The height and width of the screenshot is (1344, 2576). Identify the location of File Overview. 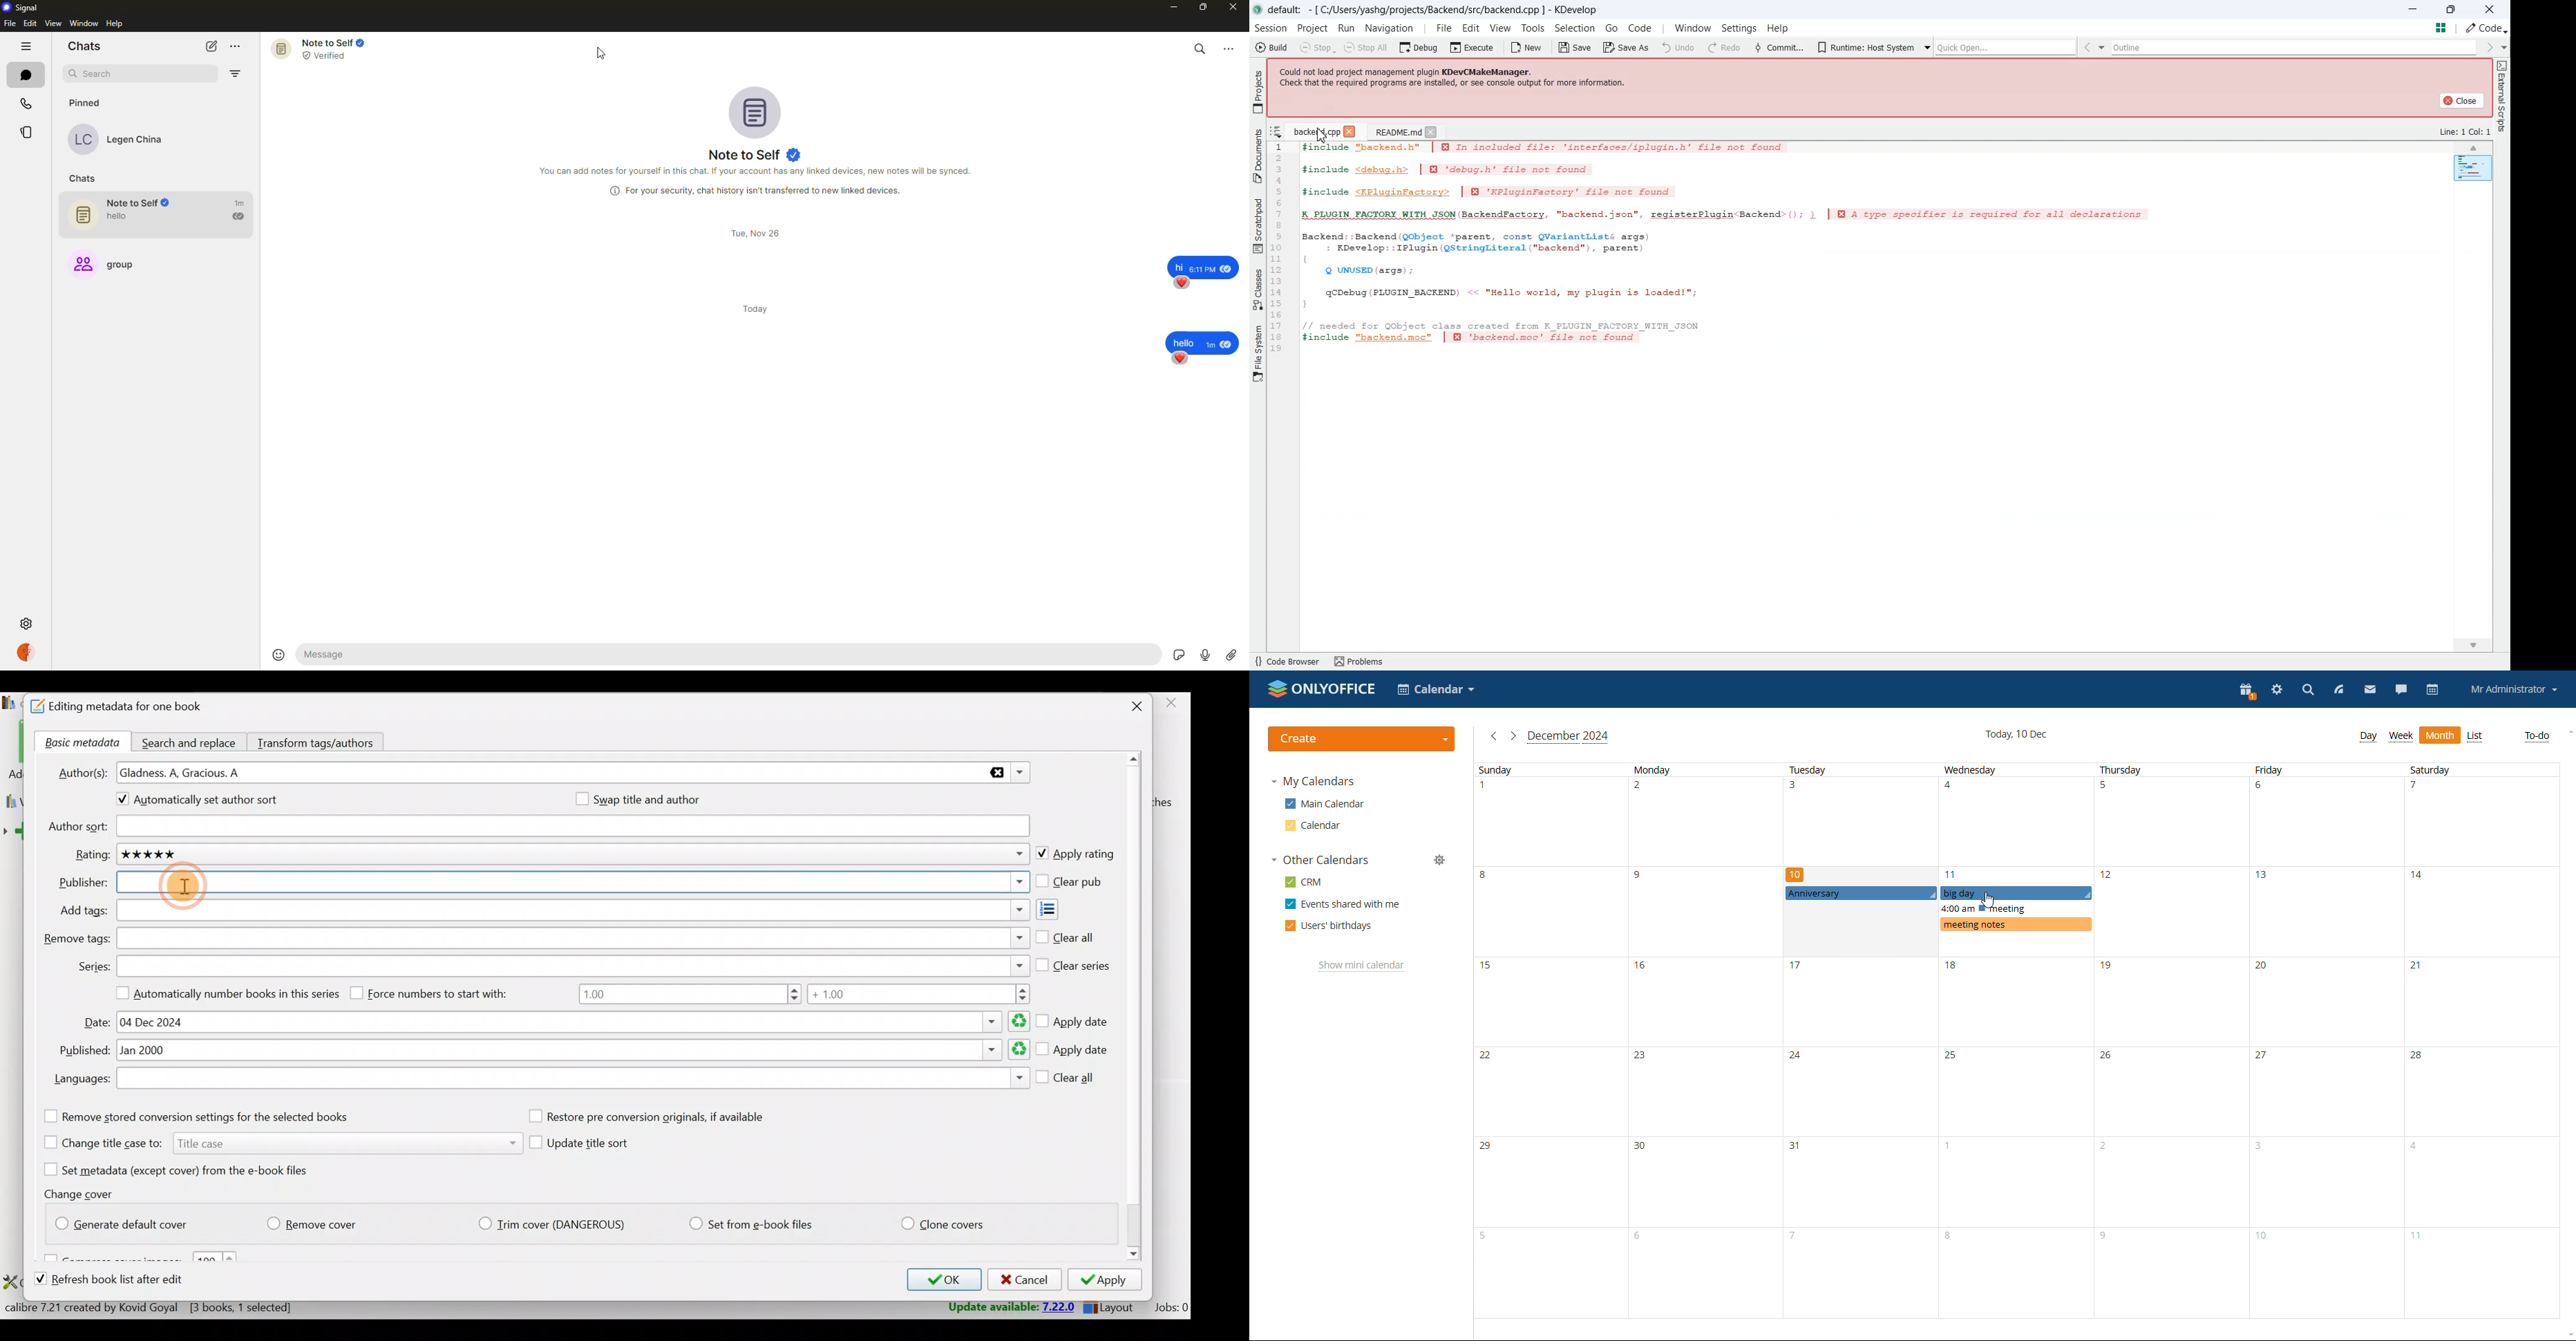
(2474, 170).